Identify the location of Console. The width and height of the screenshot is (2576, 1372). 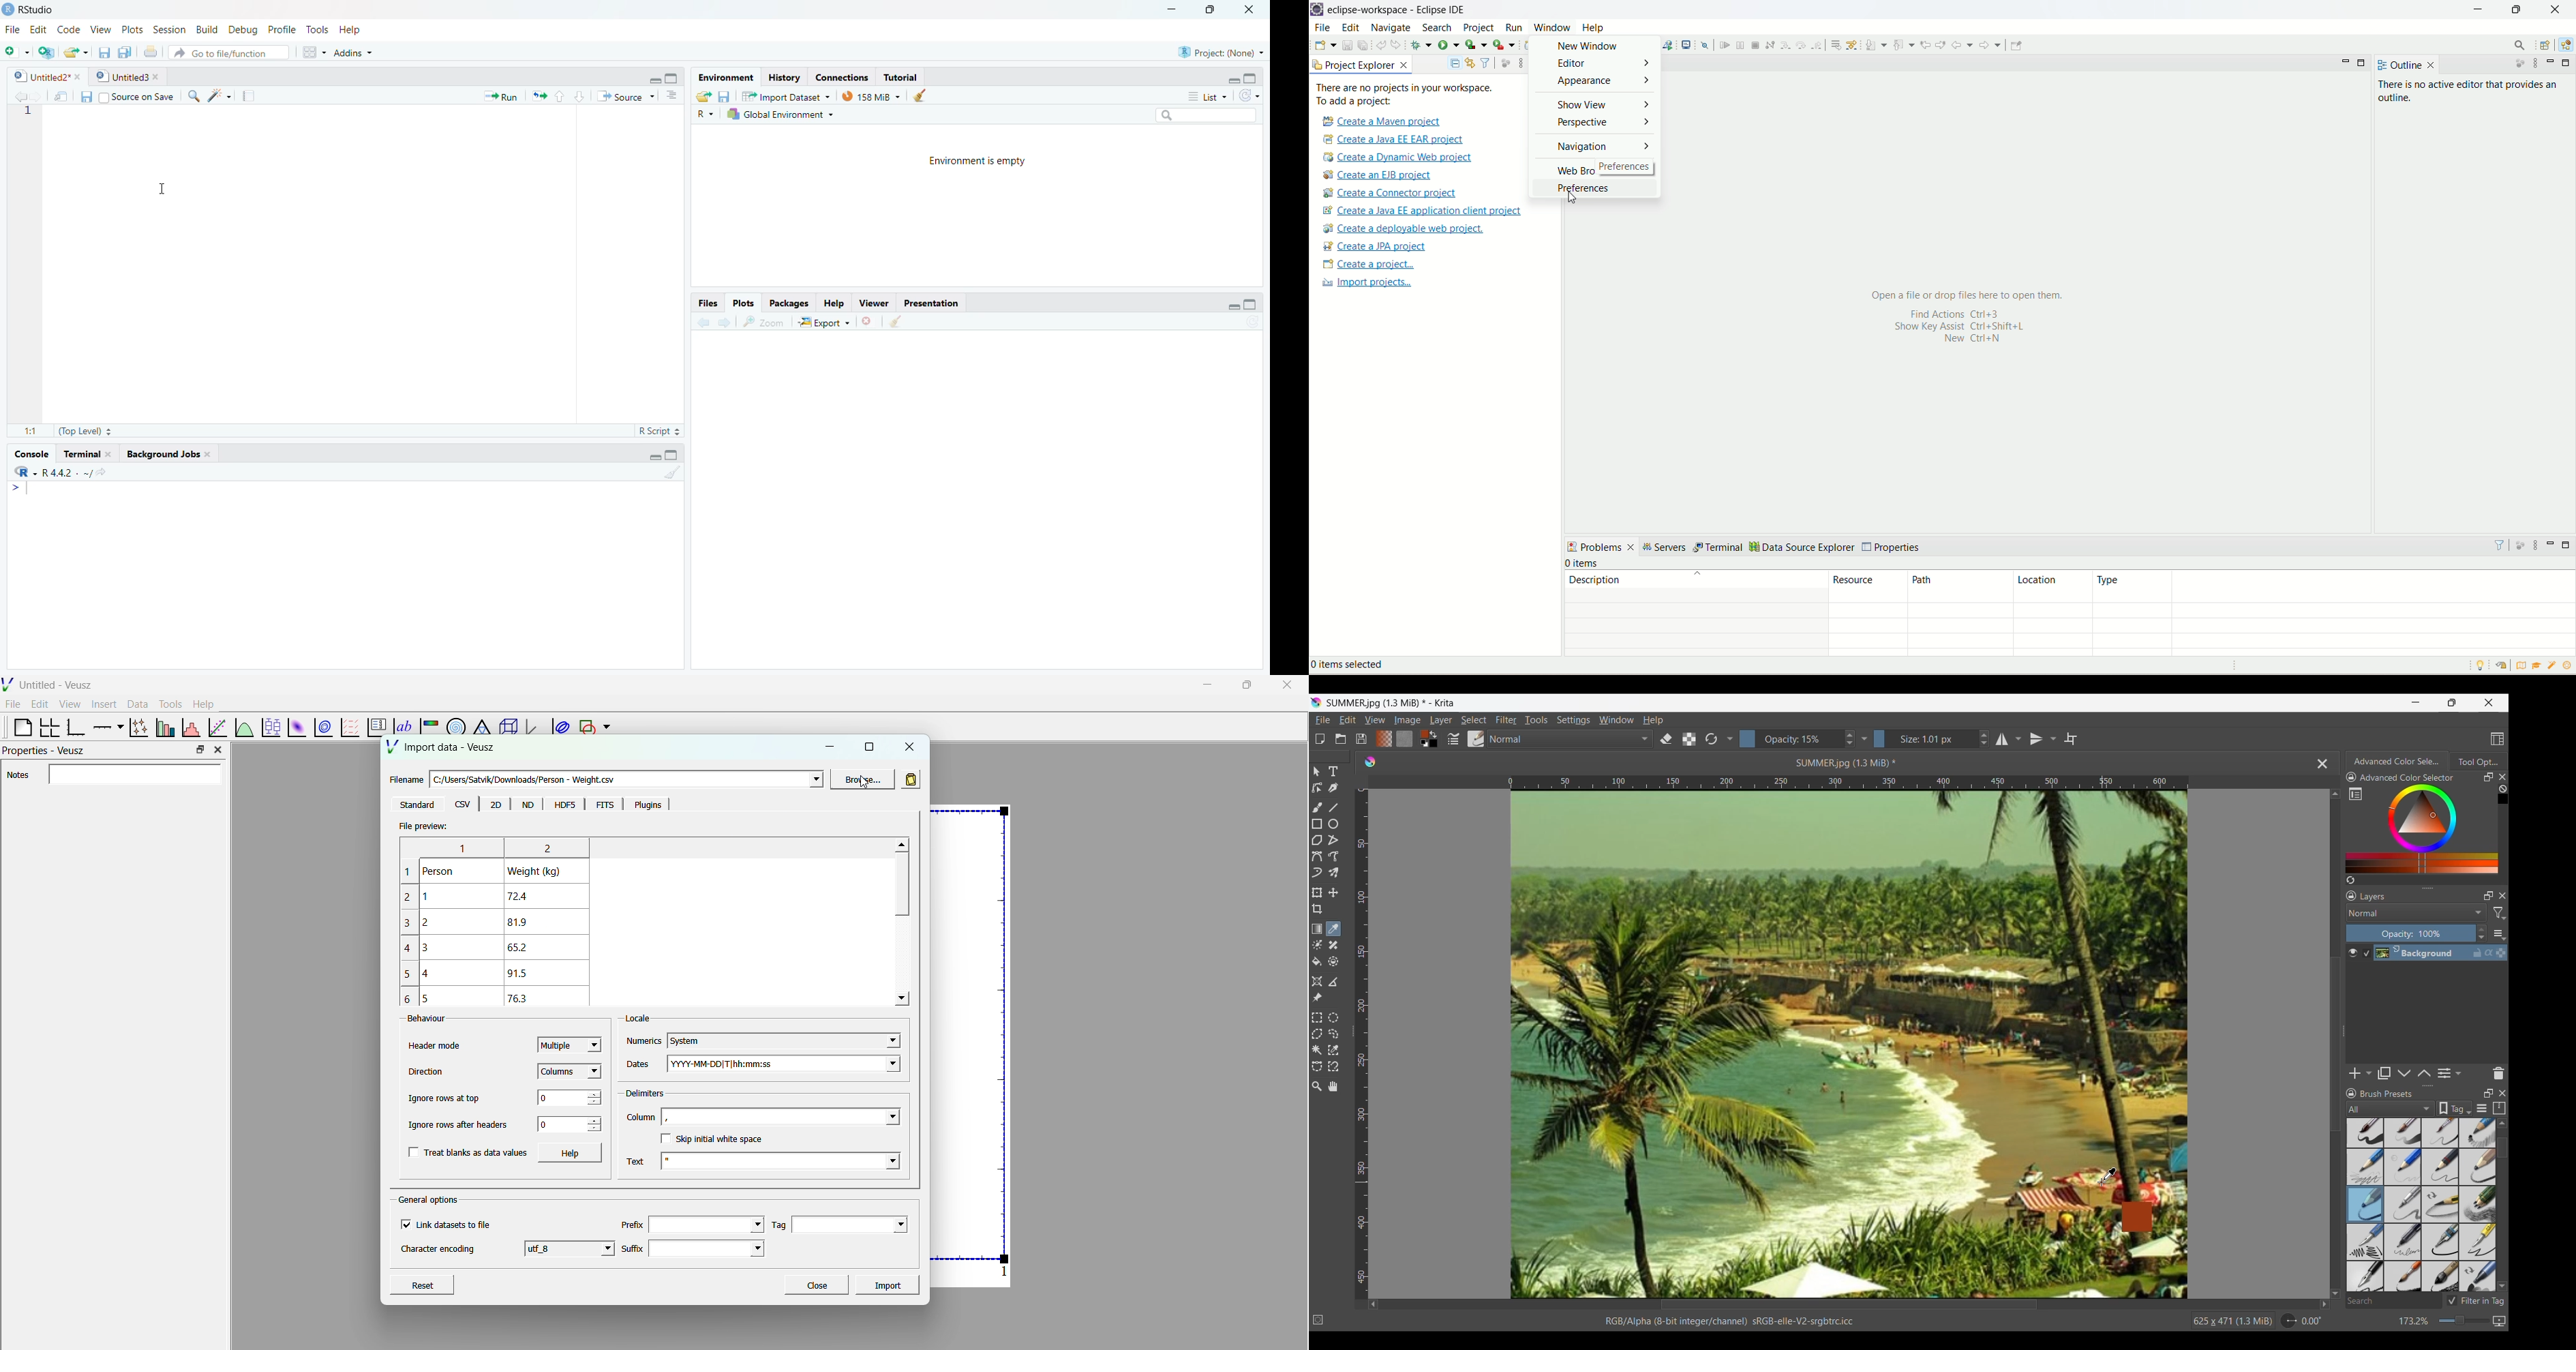
(31, 453).